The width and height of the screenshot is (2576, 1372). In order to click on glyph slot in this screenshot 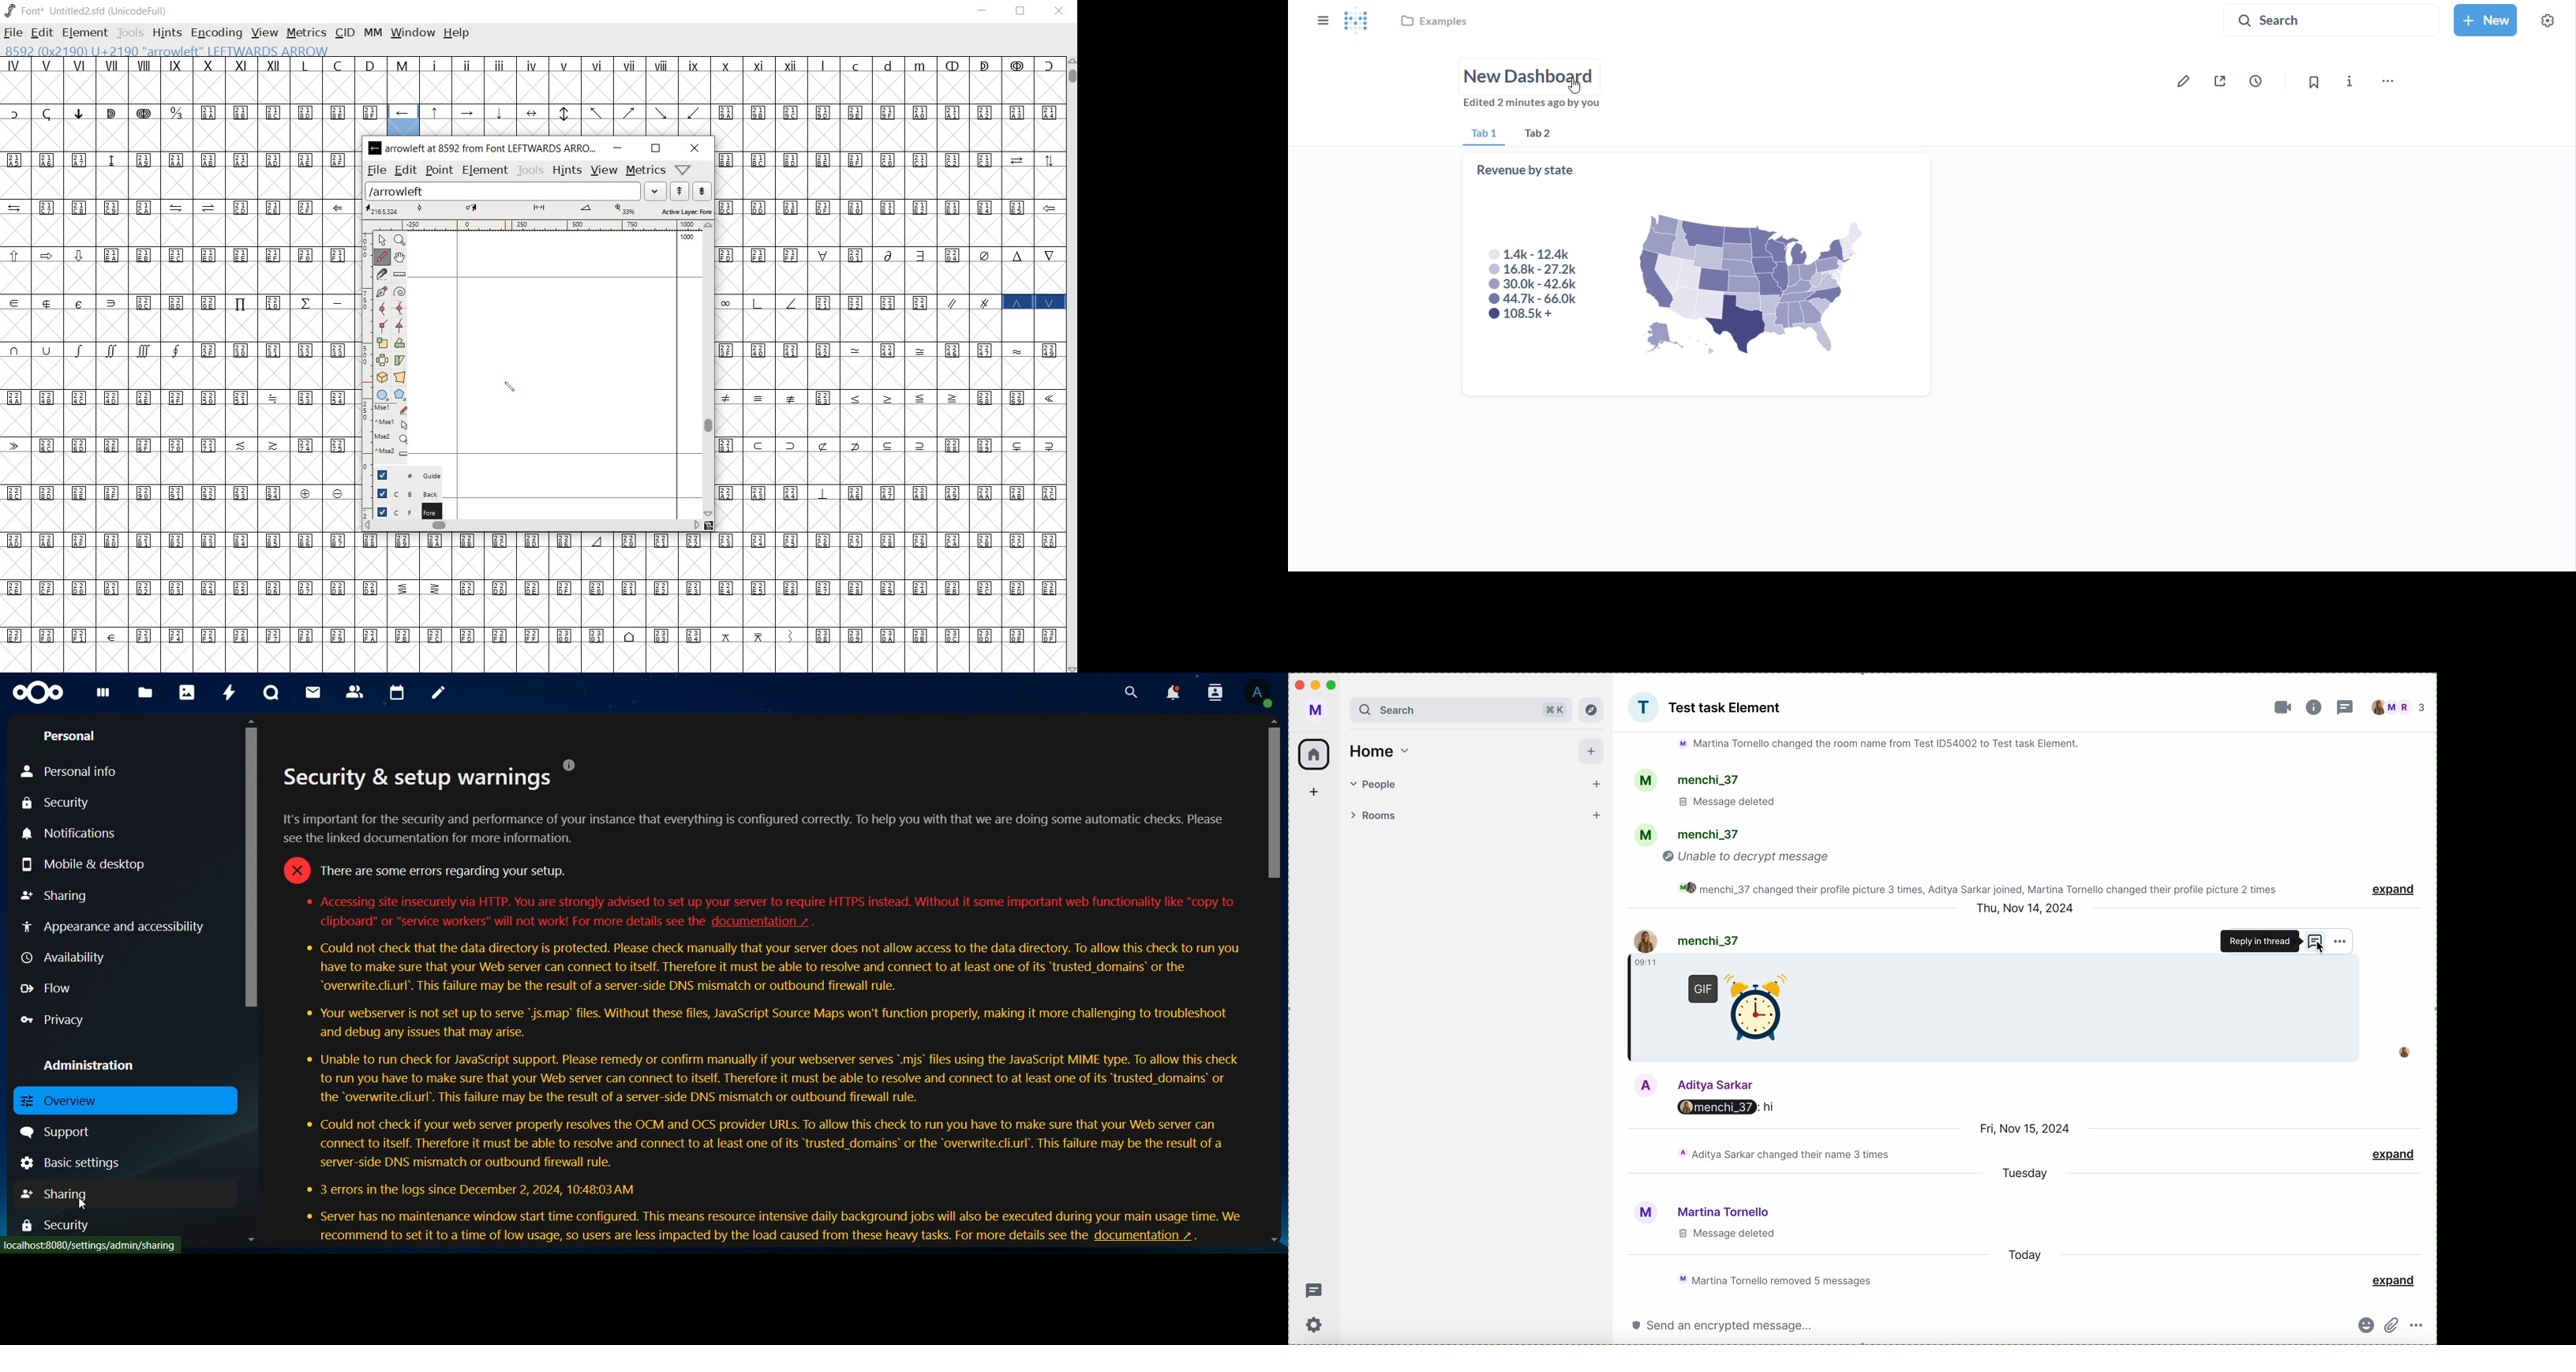, I will do `click(403, 120)`.